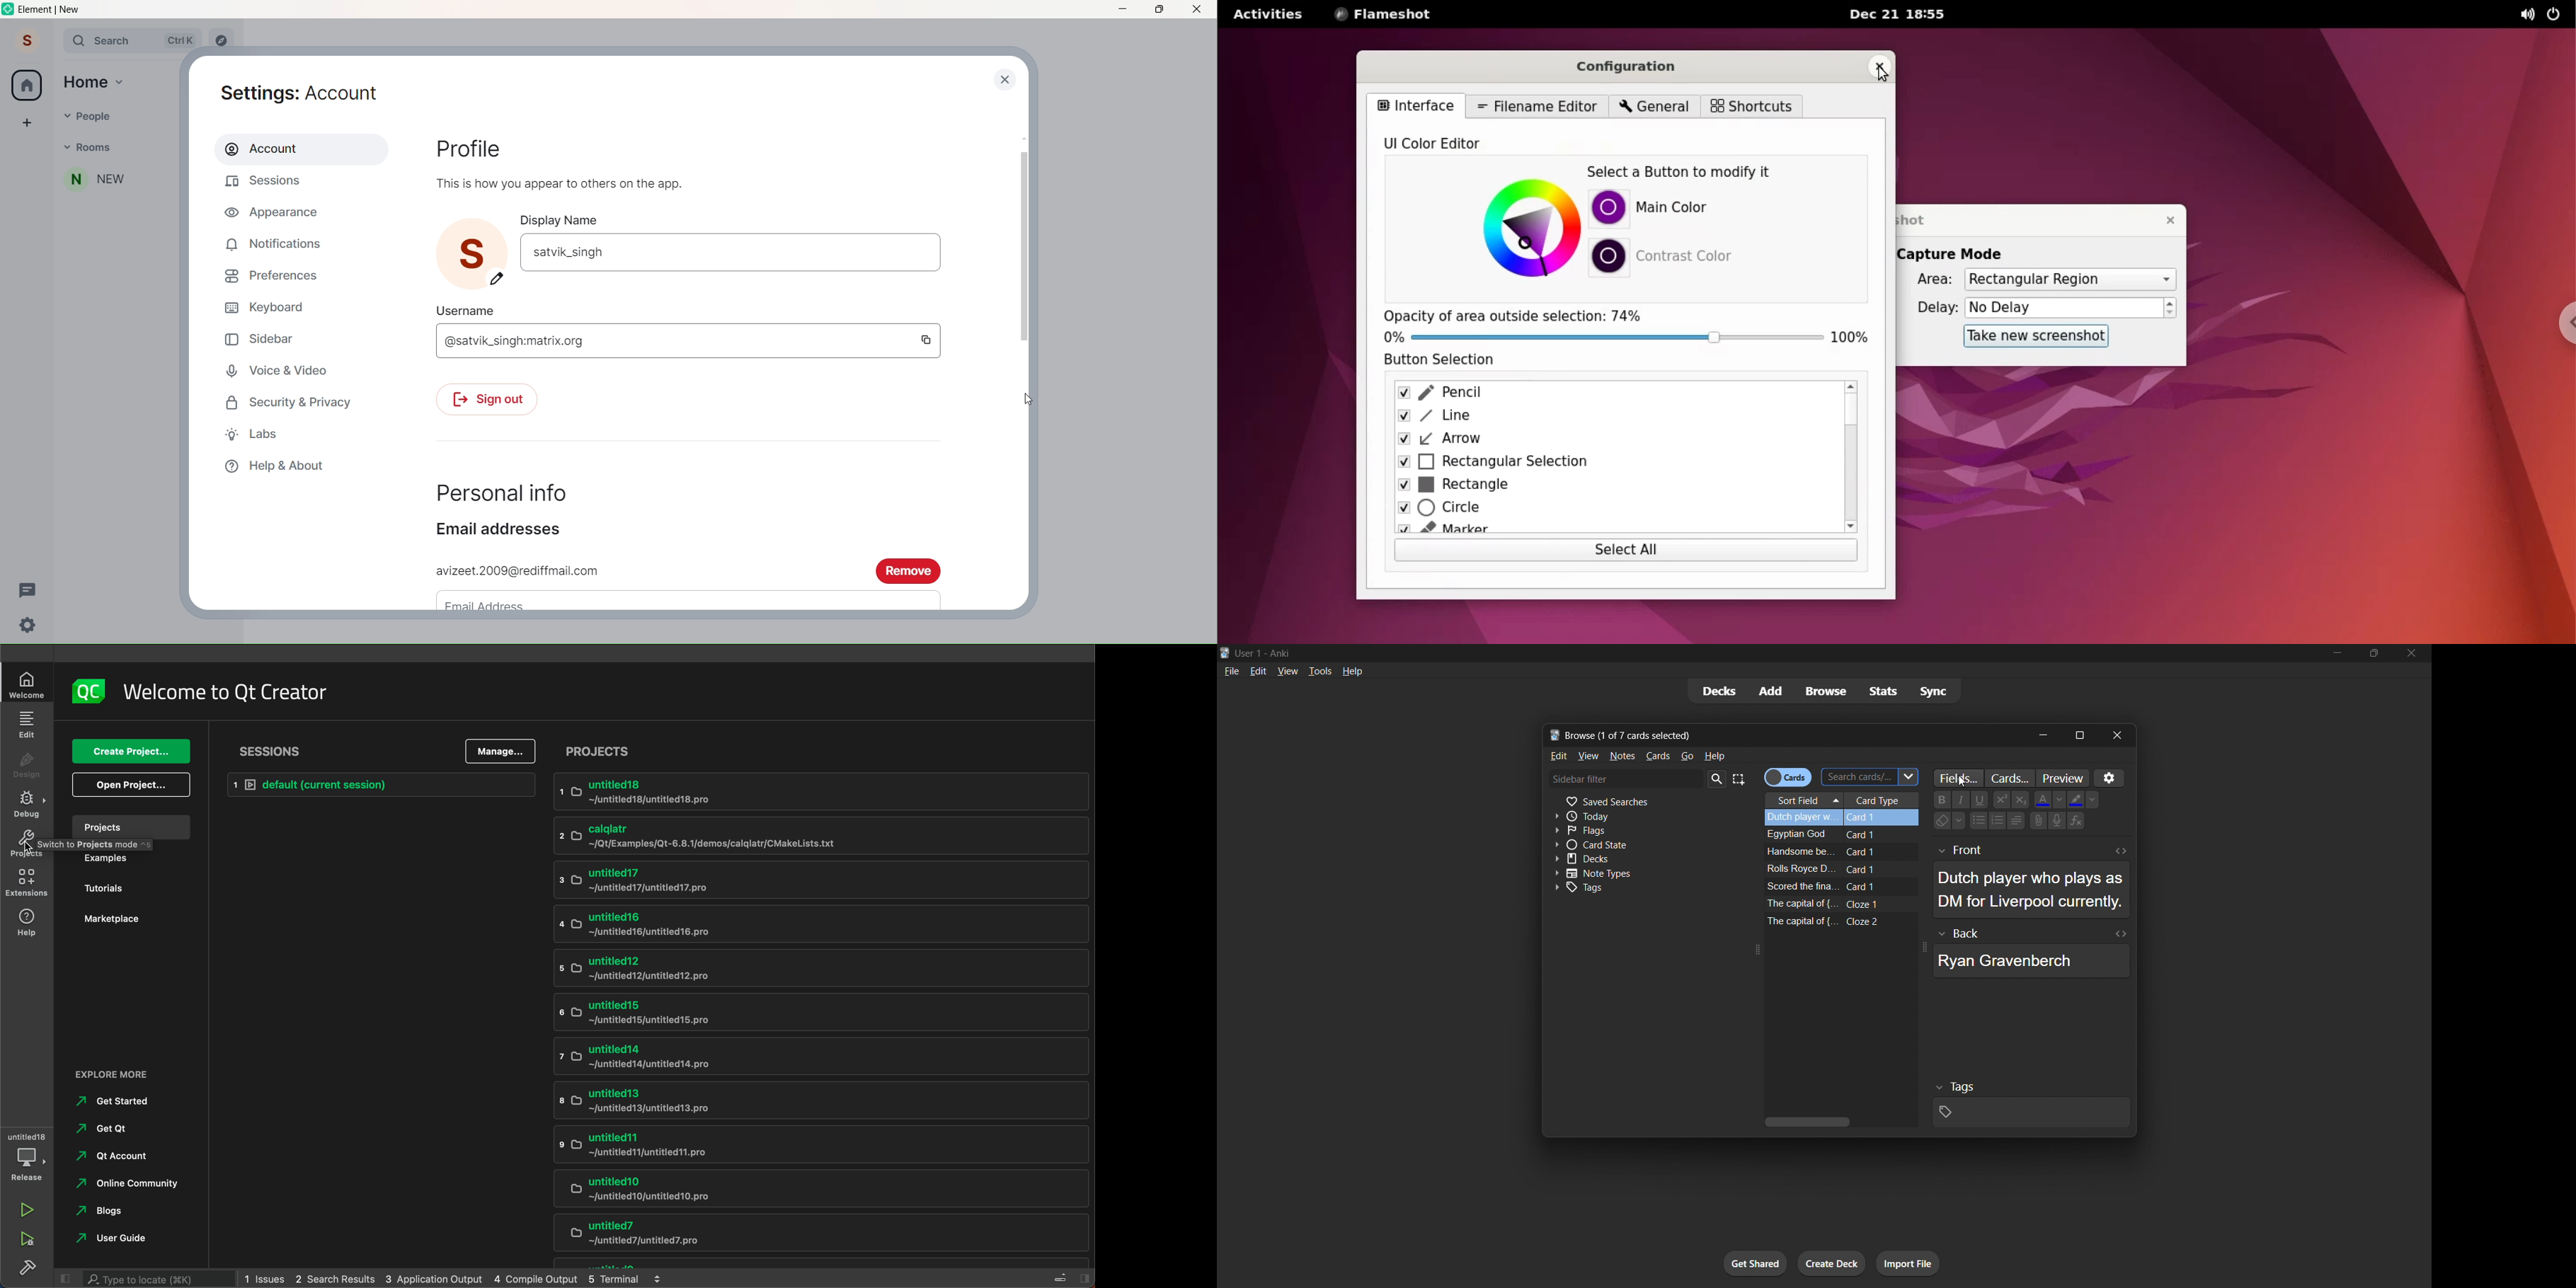 This screenshot has width=2576, height=1288. I want to click on Notifications, so click(279, 242).